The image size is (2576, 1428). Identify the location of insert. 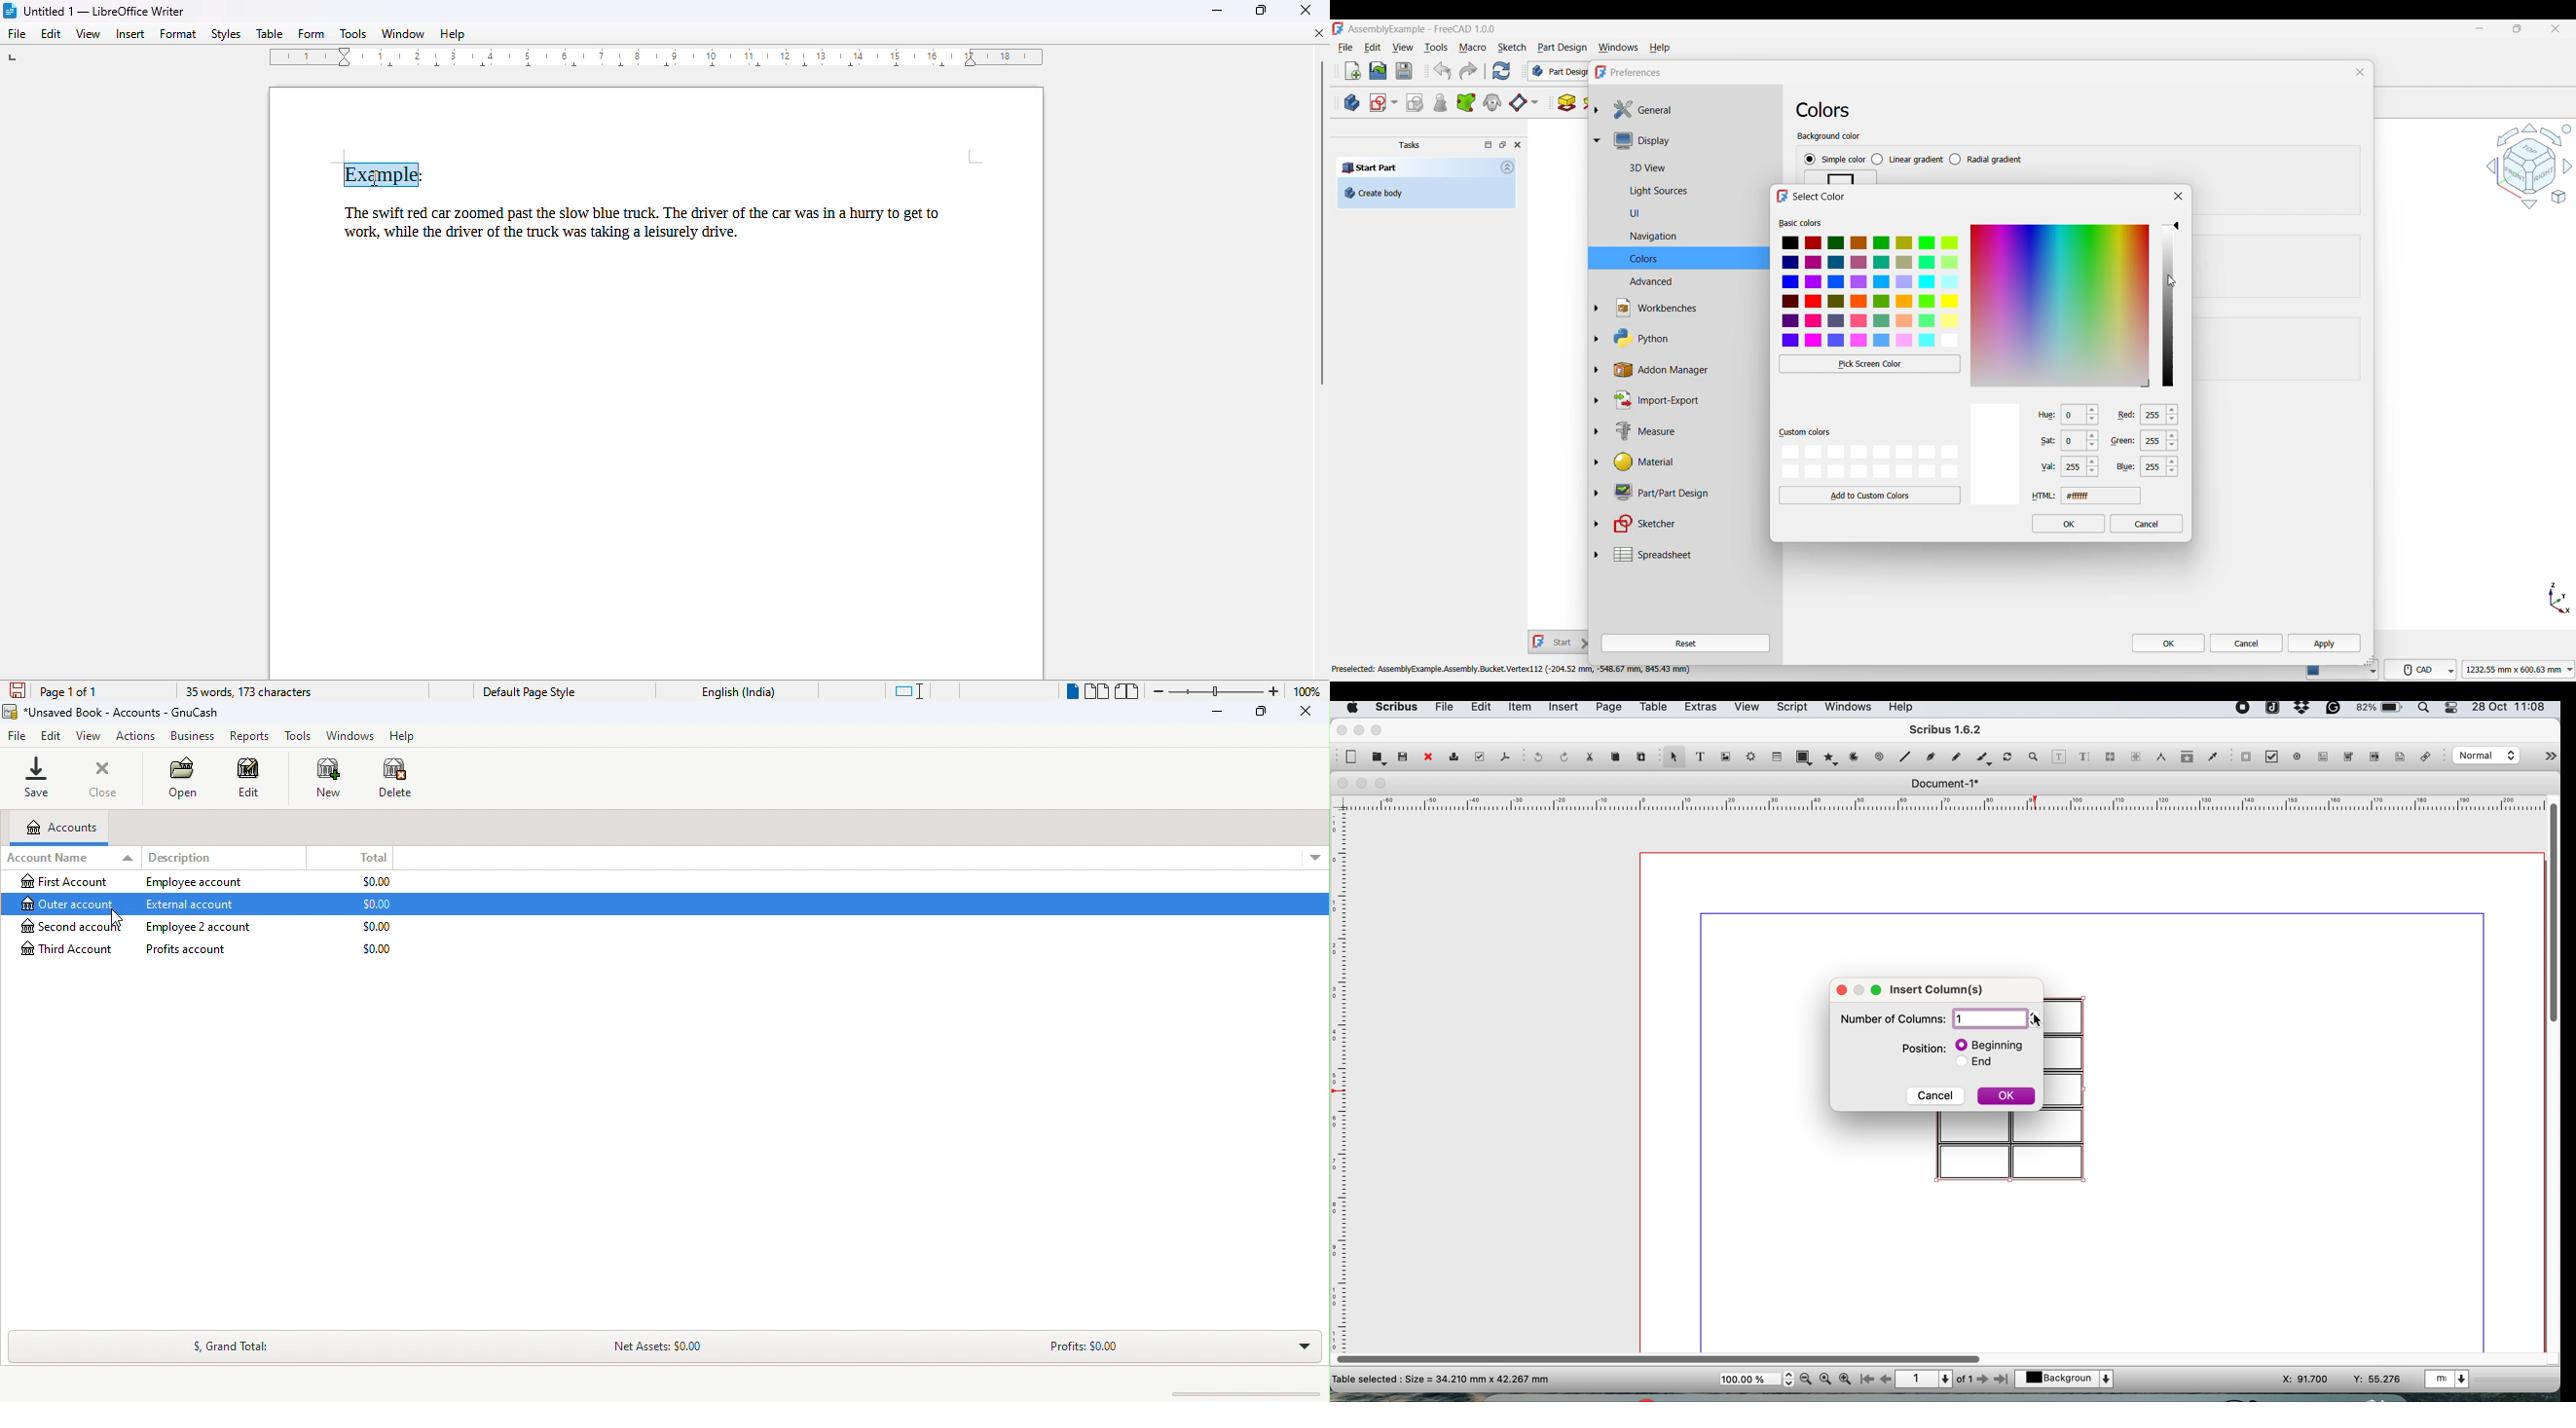
(129, 34).